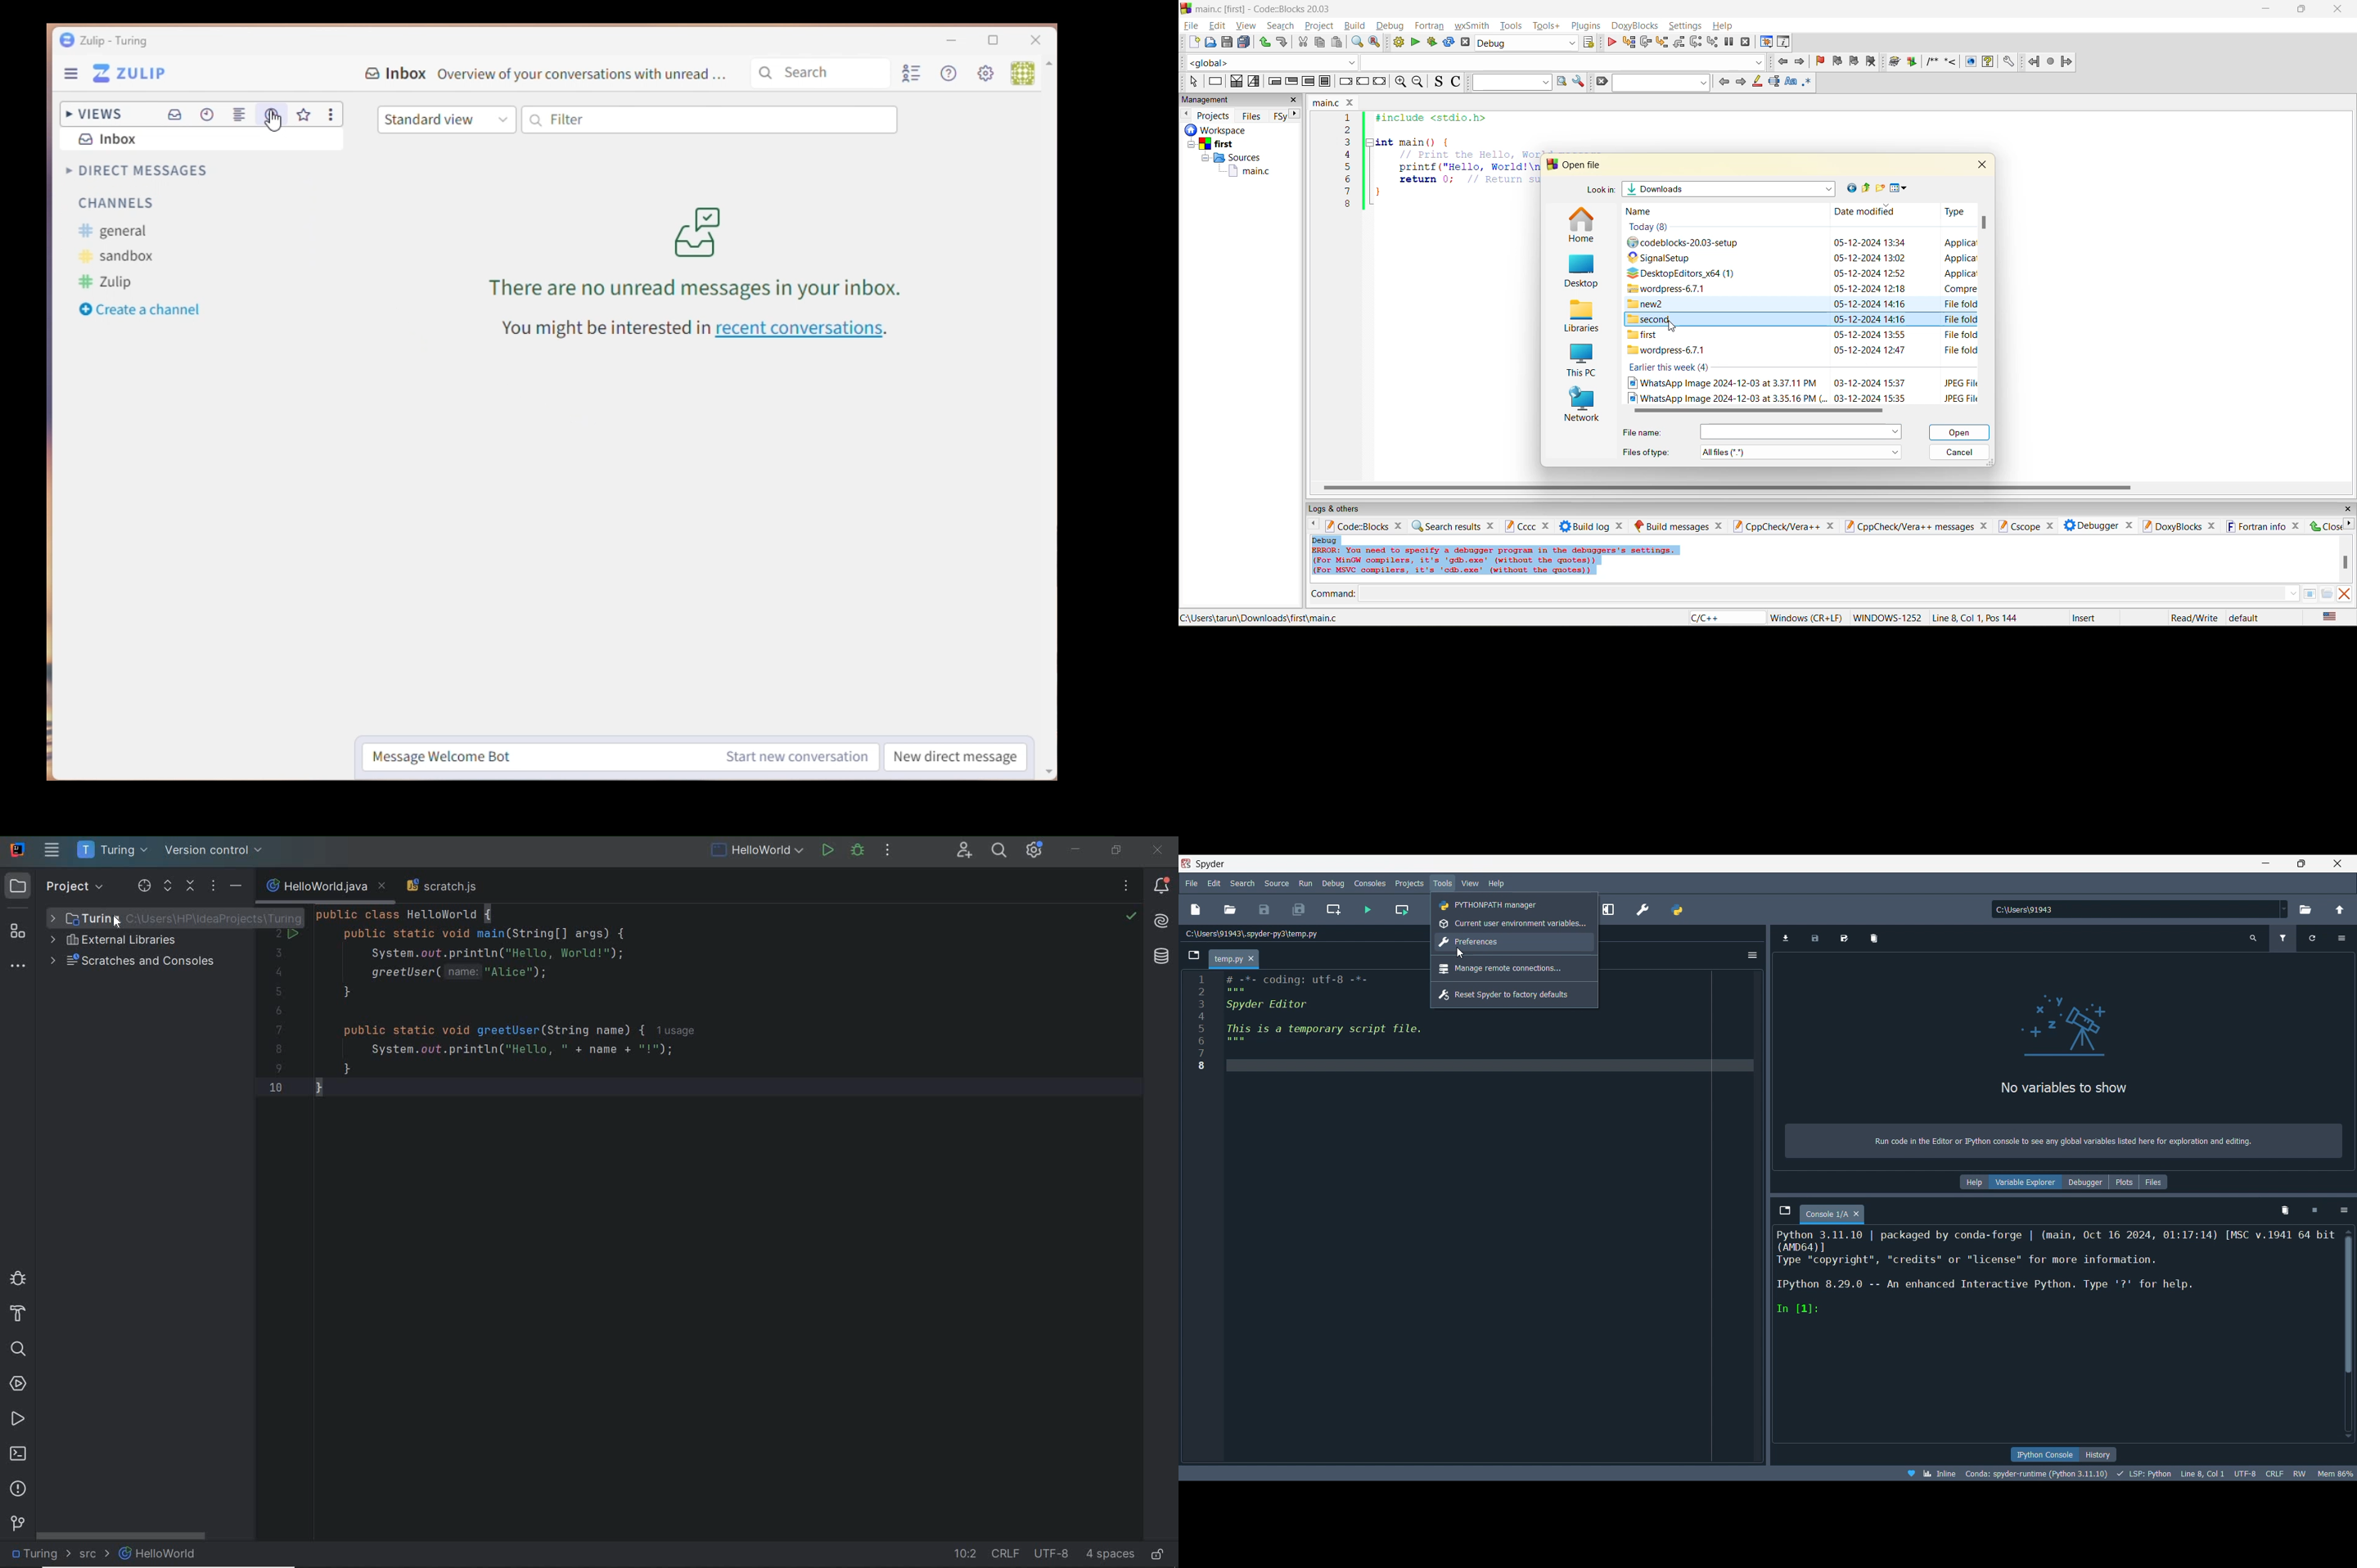 The height and width of the screenshot is (1568, 2380). What do you see at coordinates (692, 257) in the screenshot?
I see `no unread messages in your inbox` at bounding box center [692, 257].